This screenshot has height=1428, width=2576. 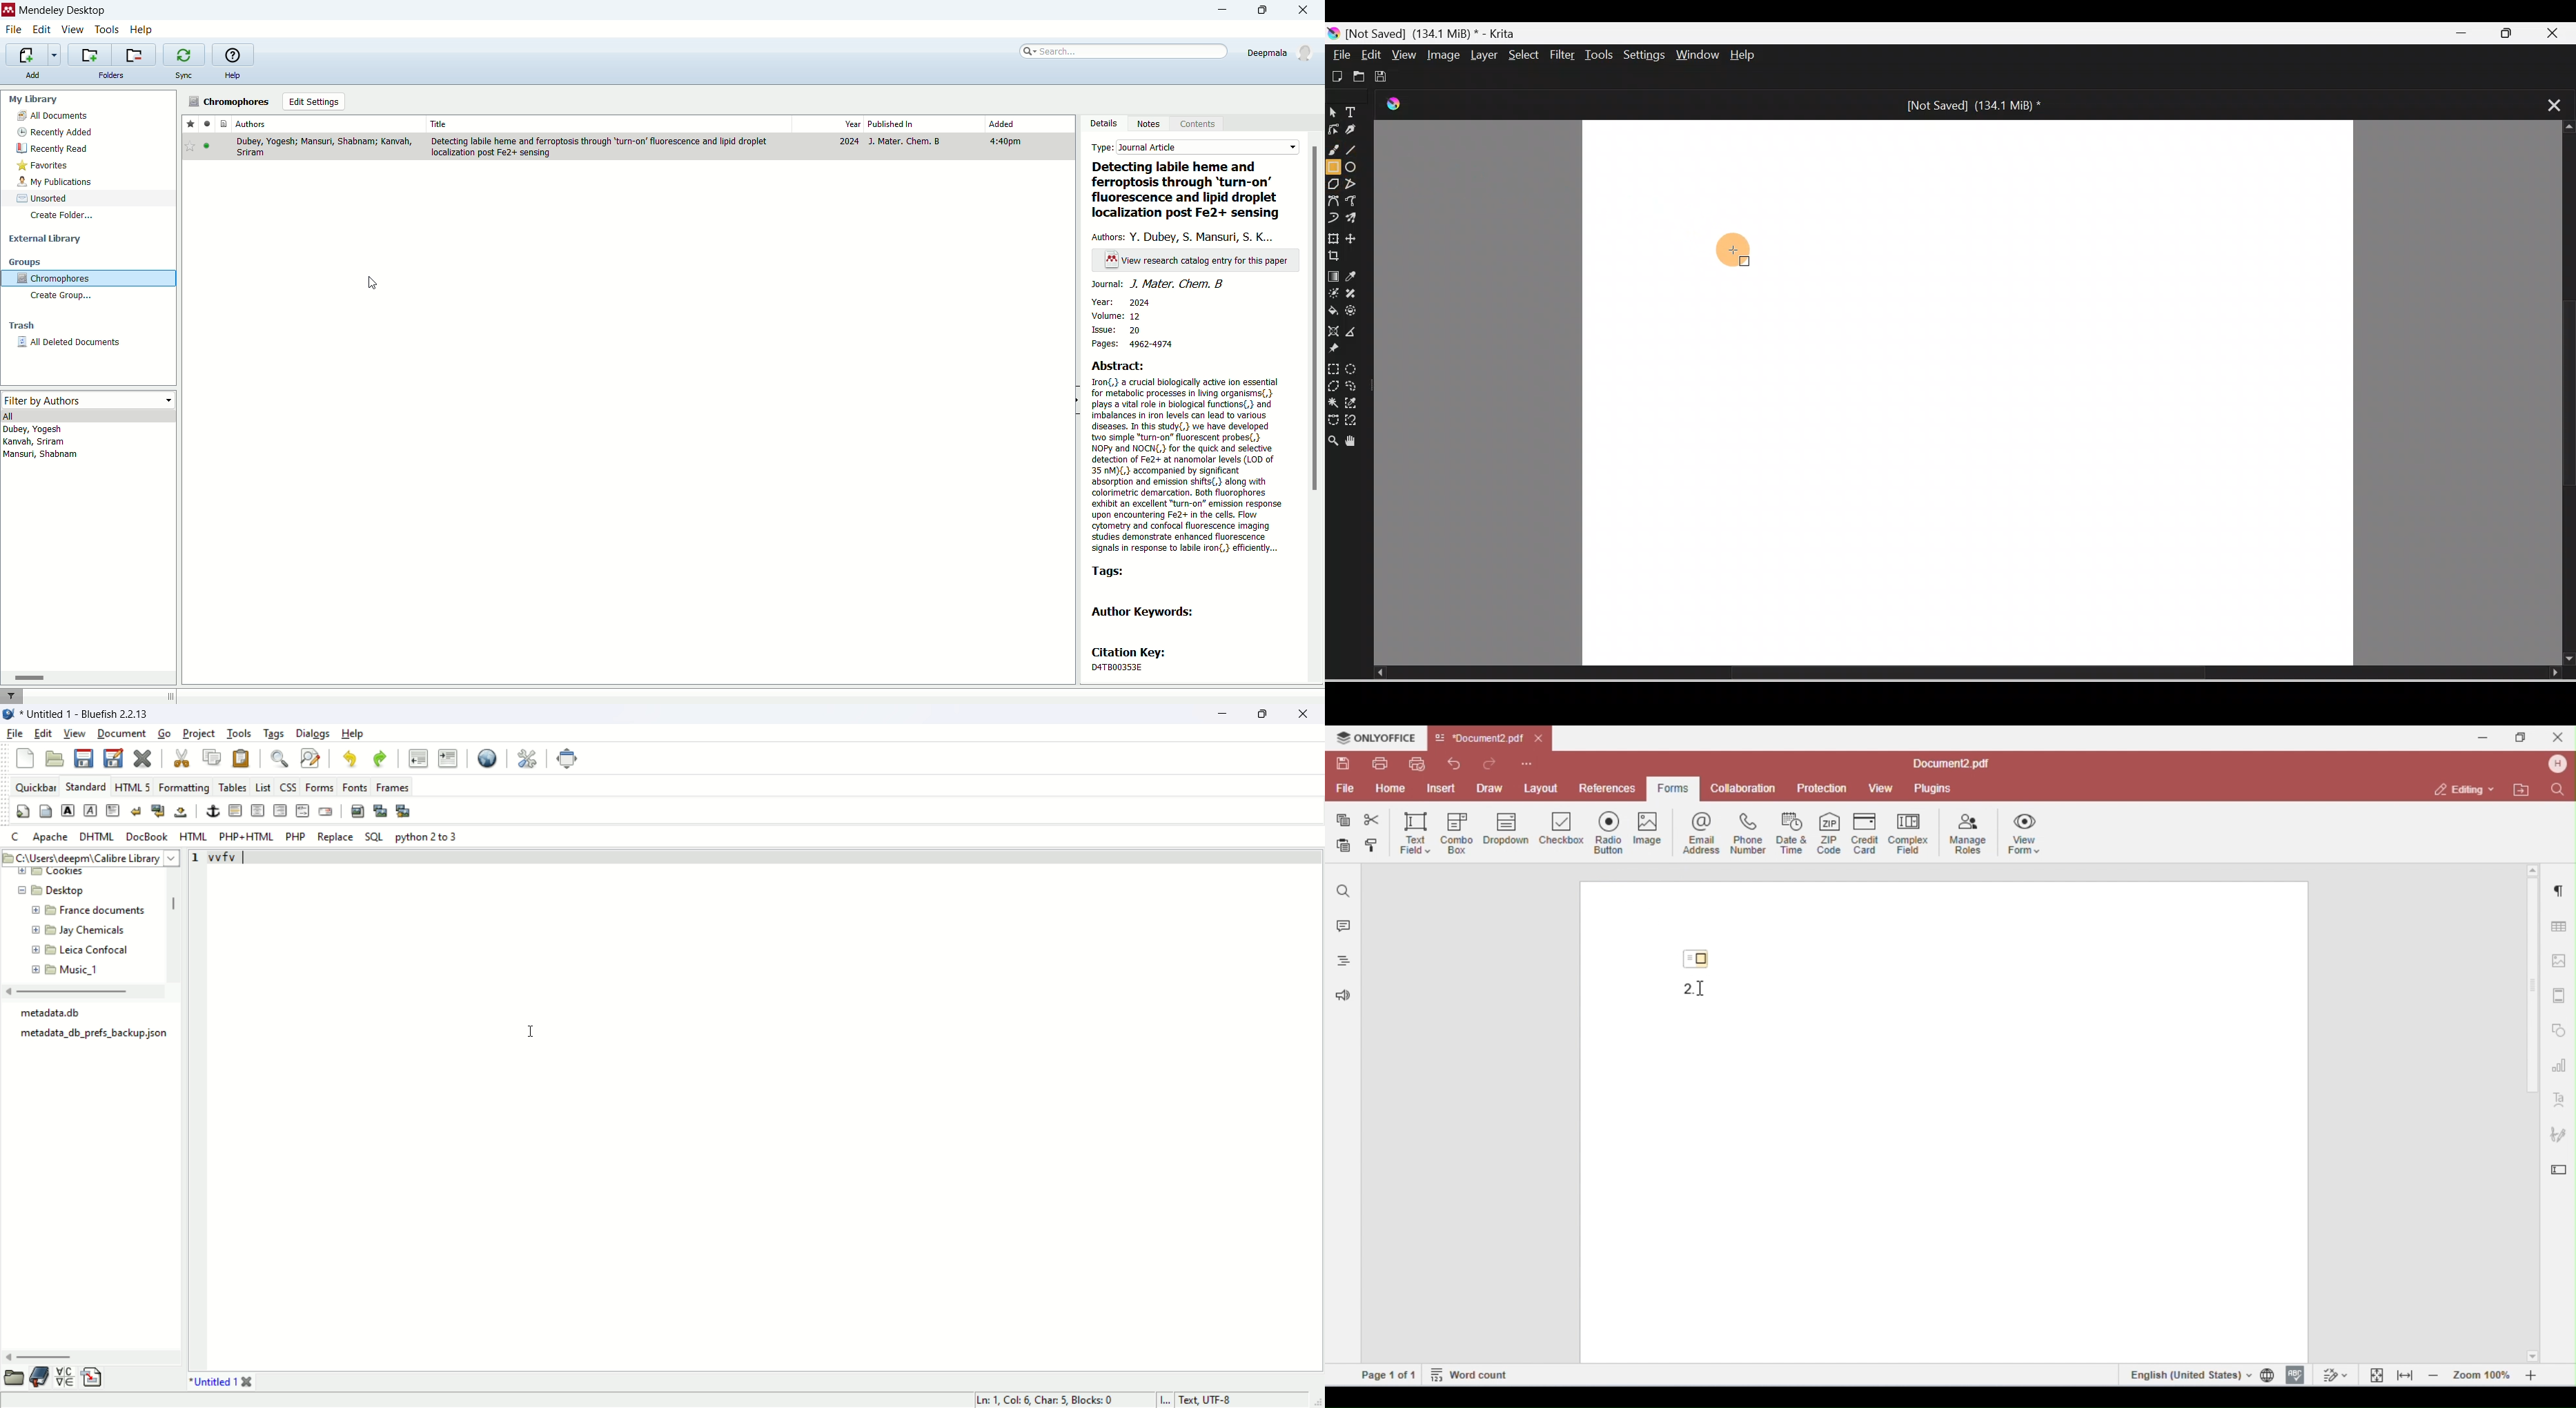 I want to click on groups, so click(x=26, y=262).